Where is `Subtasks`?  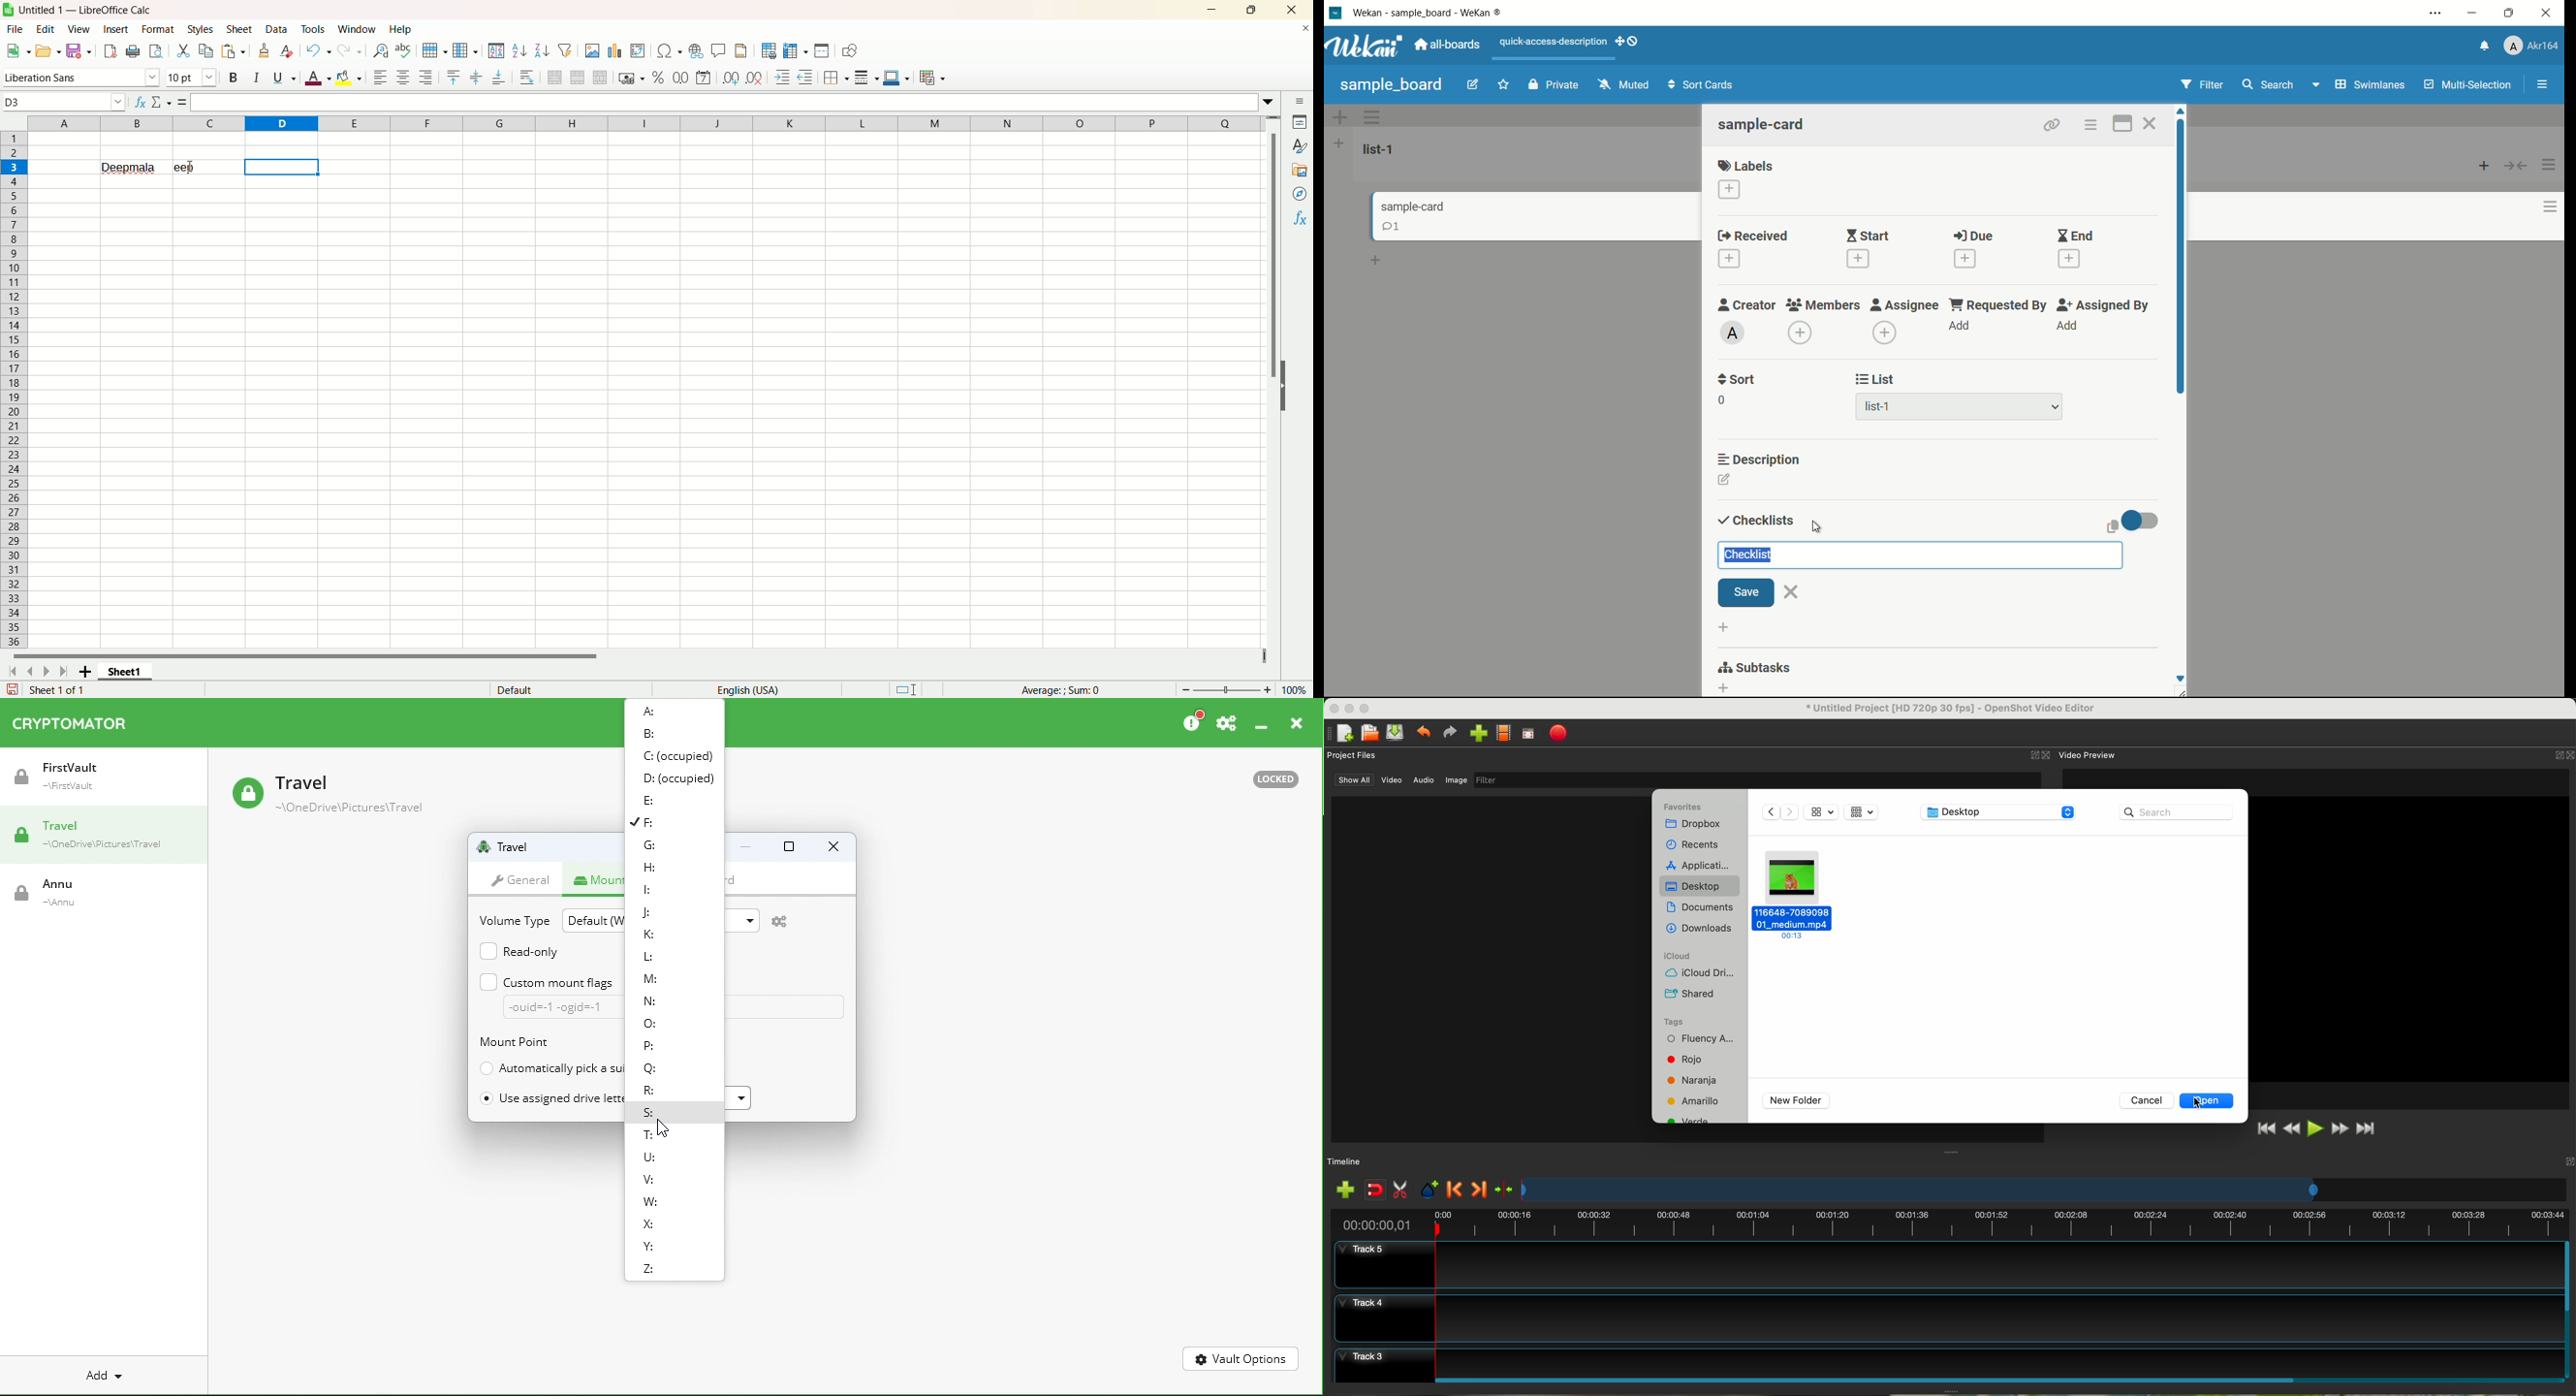
Subtasks is located at coordinates (1763, 668).